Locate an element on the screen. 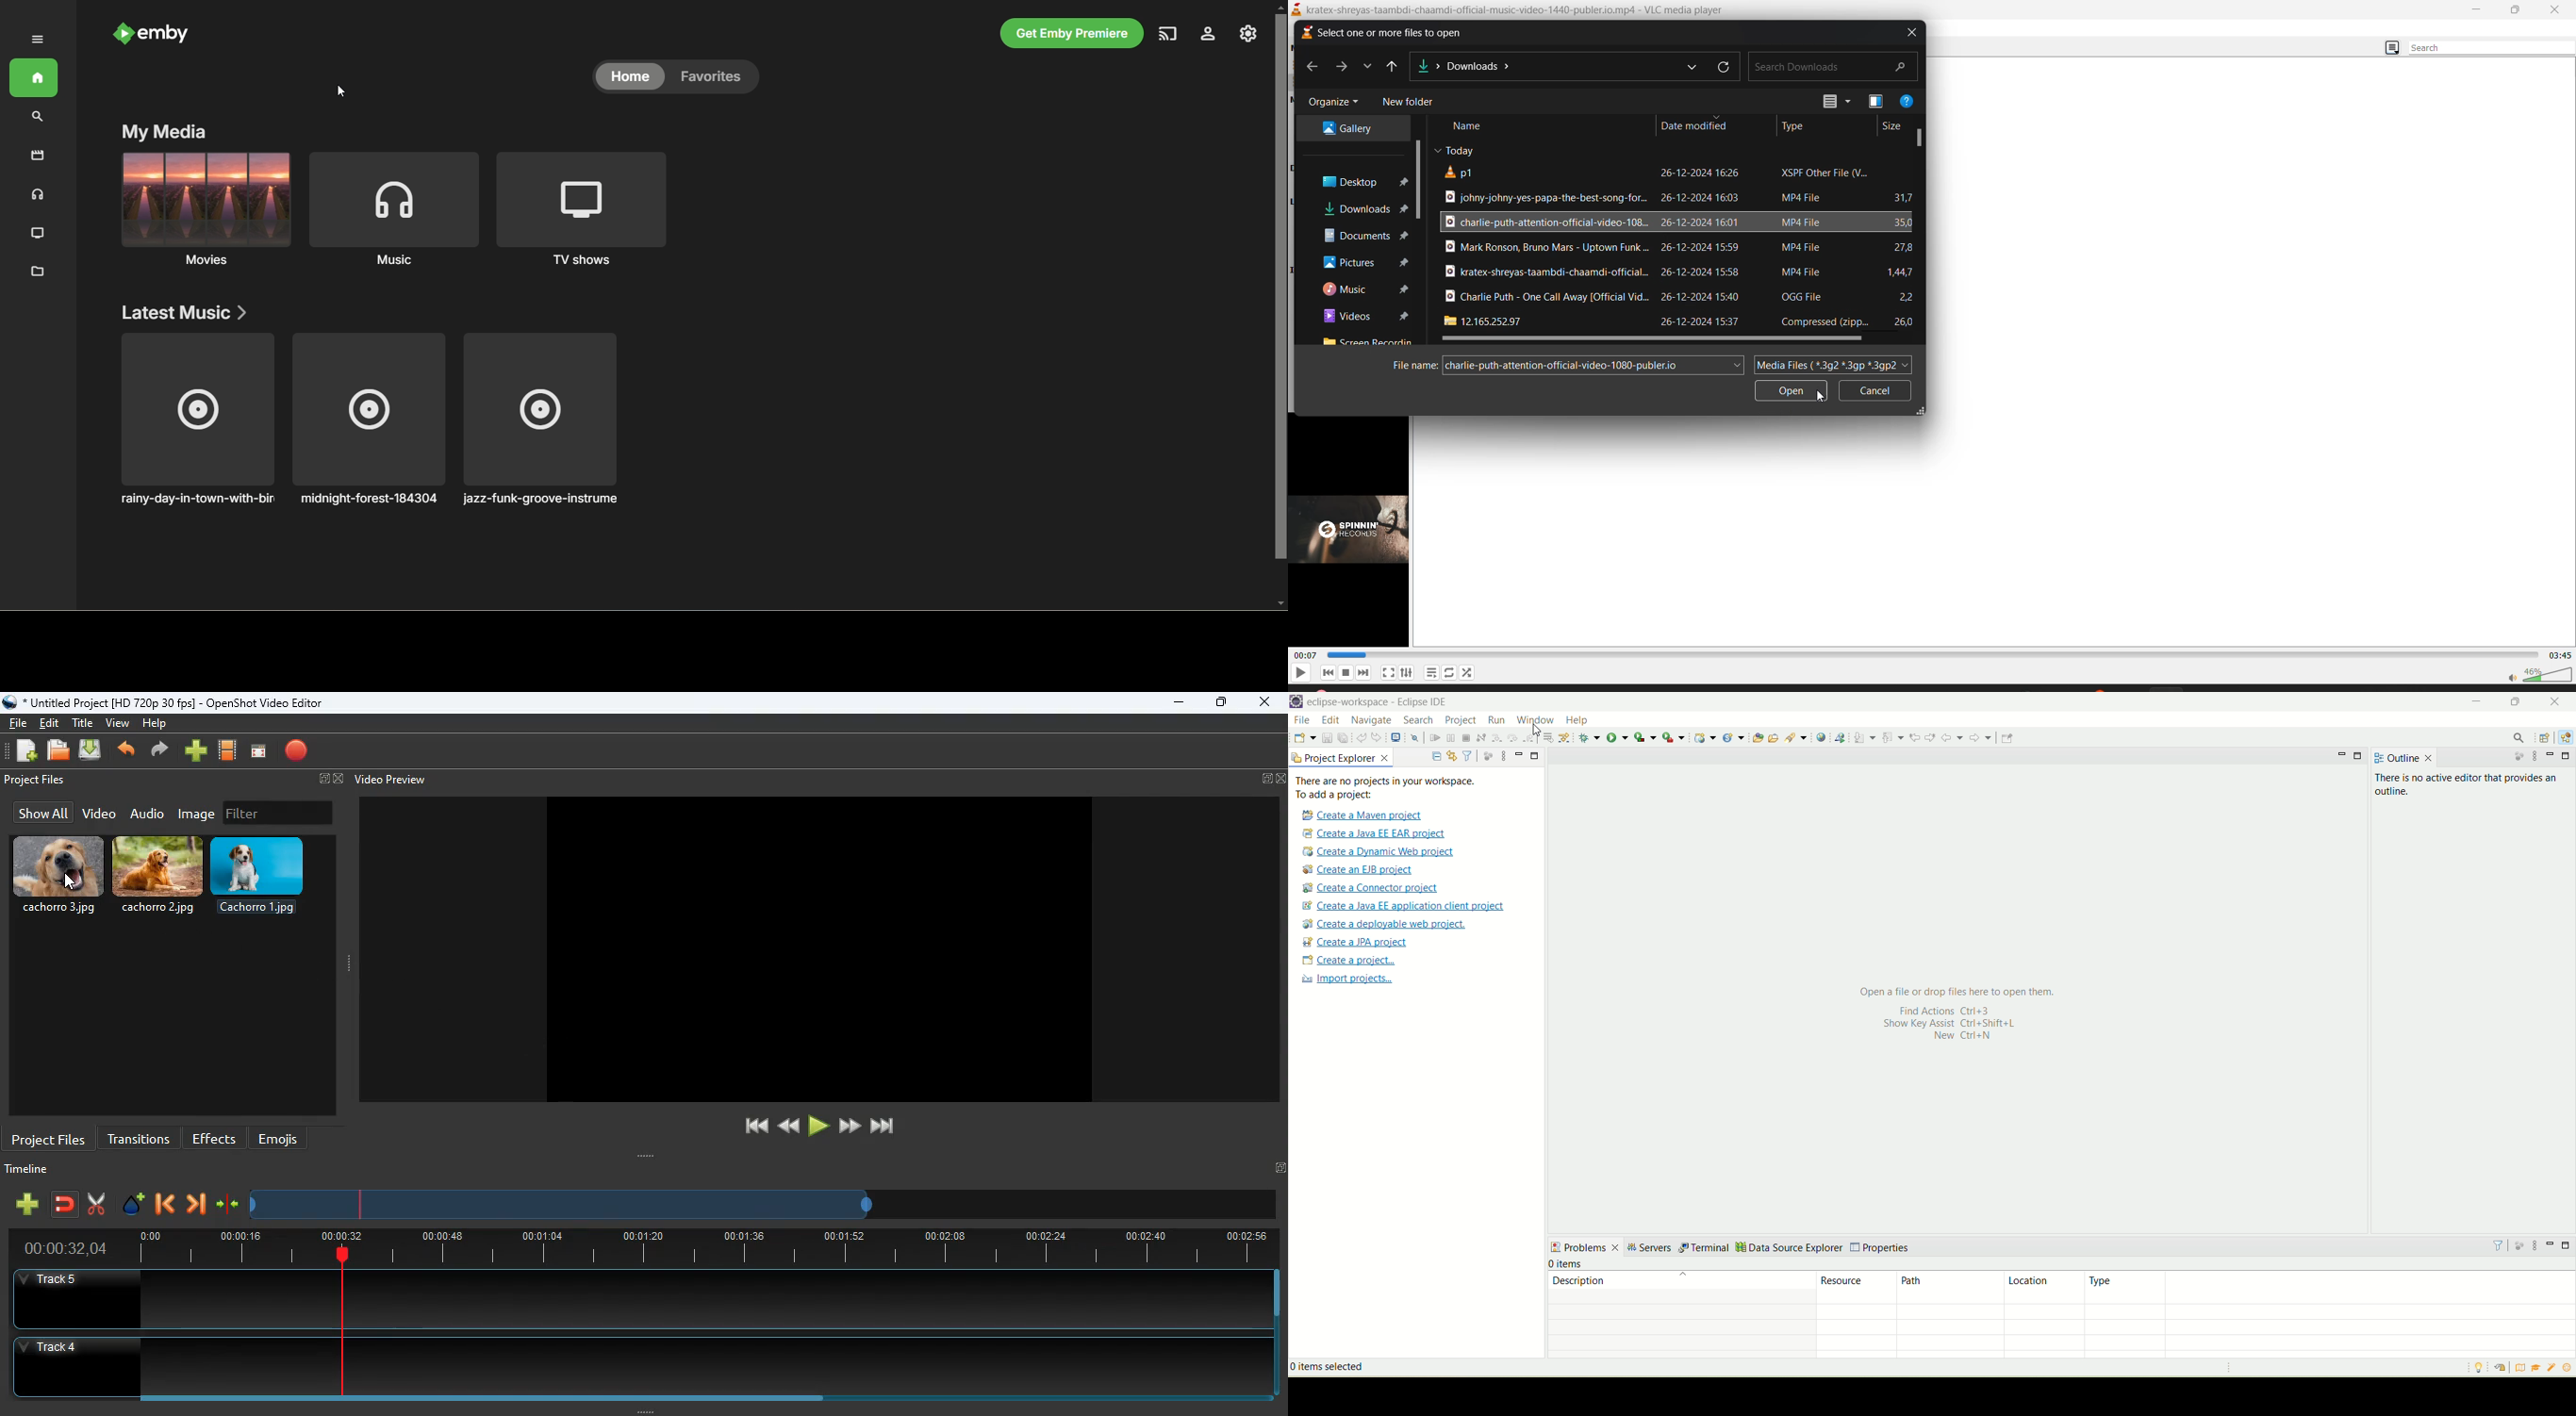 This screenshot has width=2576, height=1428. previous edit location is located at coordinates (1913, 737).